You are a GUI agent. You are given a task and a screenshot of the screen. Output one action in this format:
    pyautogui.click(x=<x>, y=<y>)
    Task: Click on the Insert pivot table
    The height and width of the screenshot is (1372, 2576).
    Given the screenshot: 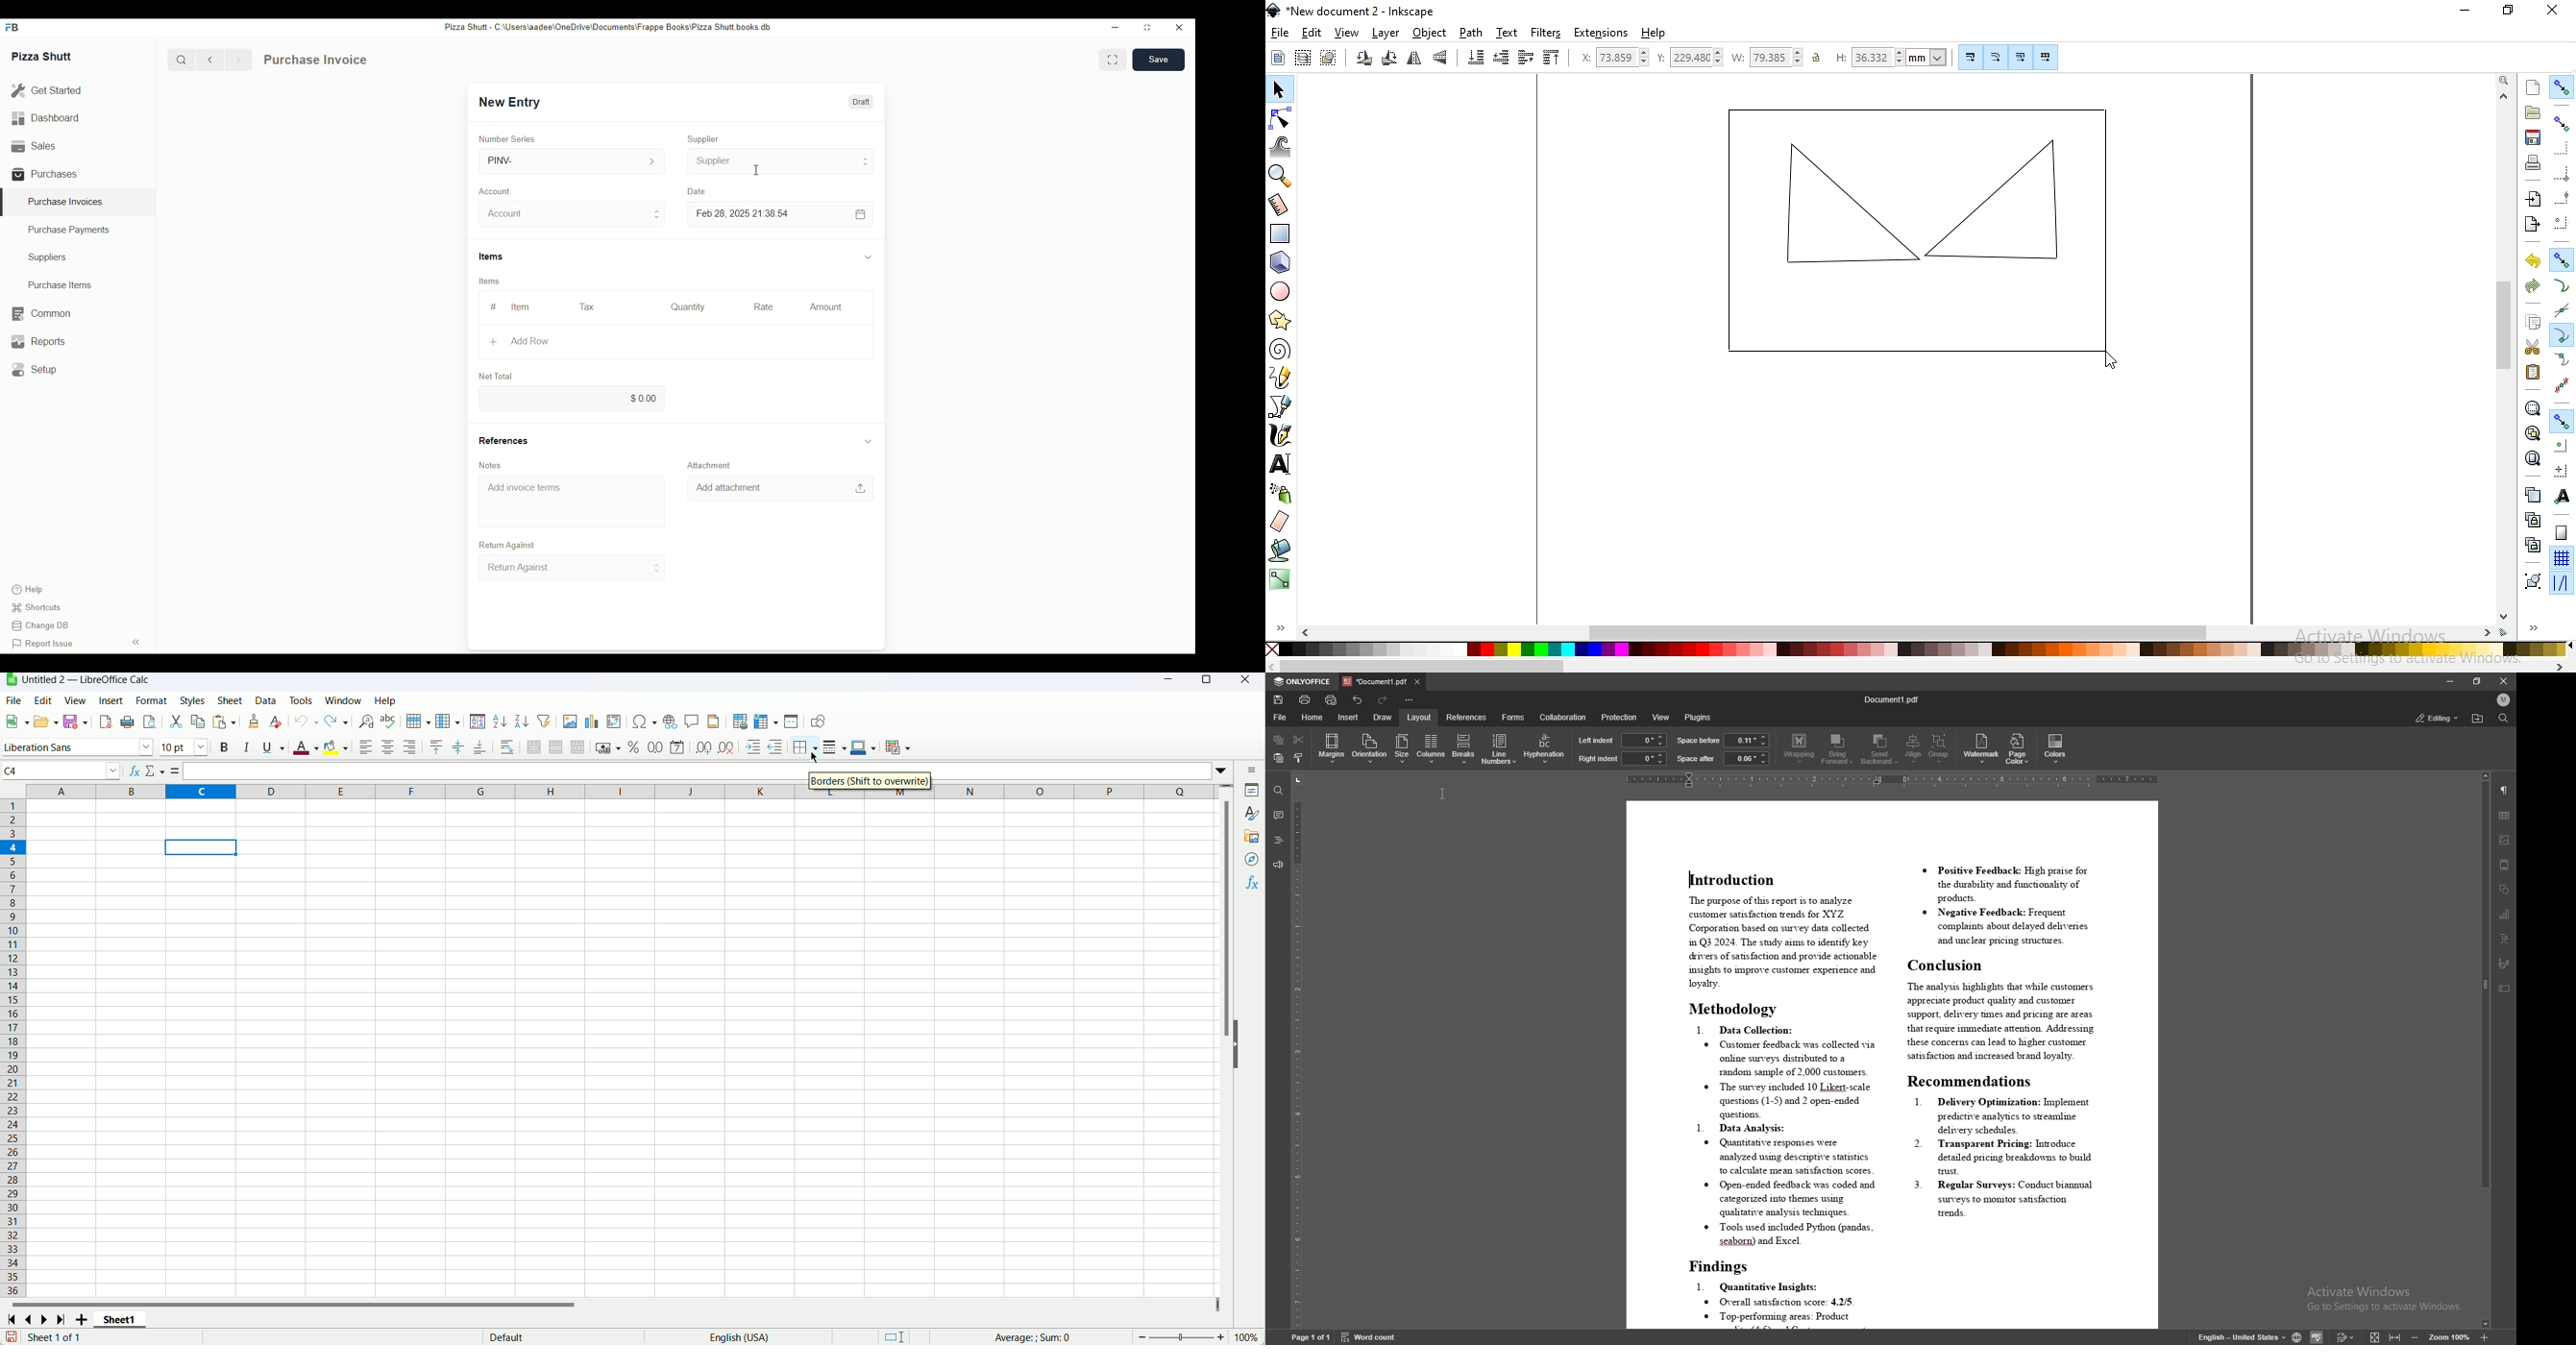 What is the action you would take?
    pyautogui.click(x=615, y=721)
    